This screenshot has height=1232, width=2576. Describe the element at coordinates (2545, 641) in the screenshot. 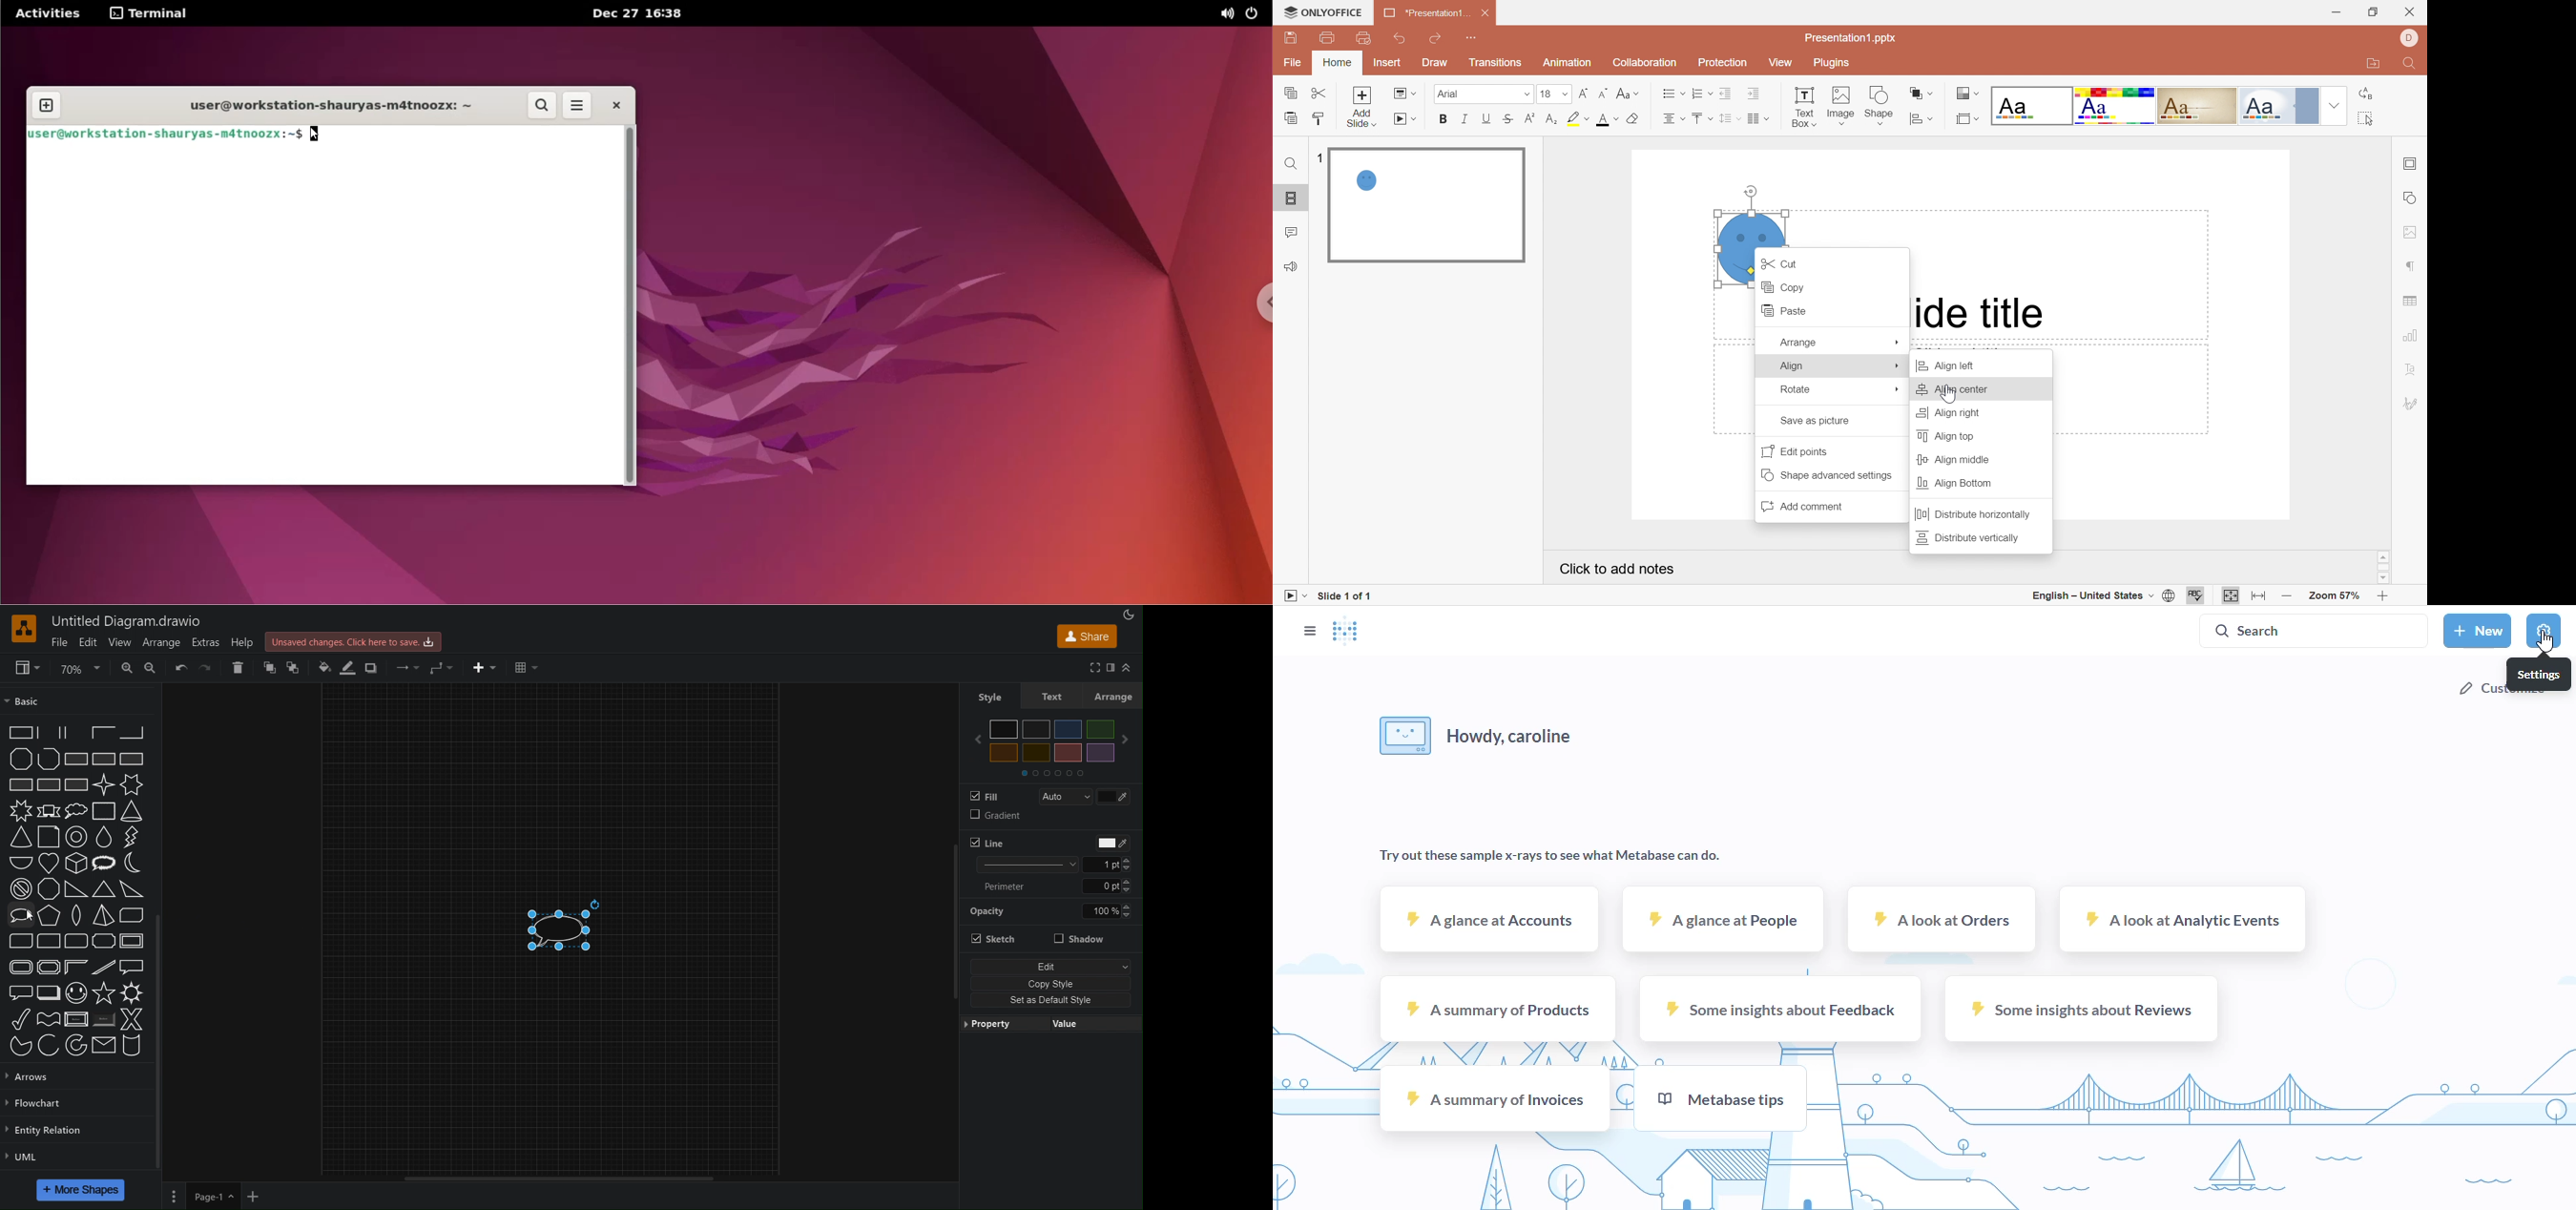

I see `cursor` at that location.